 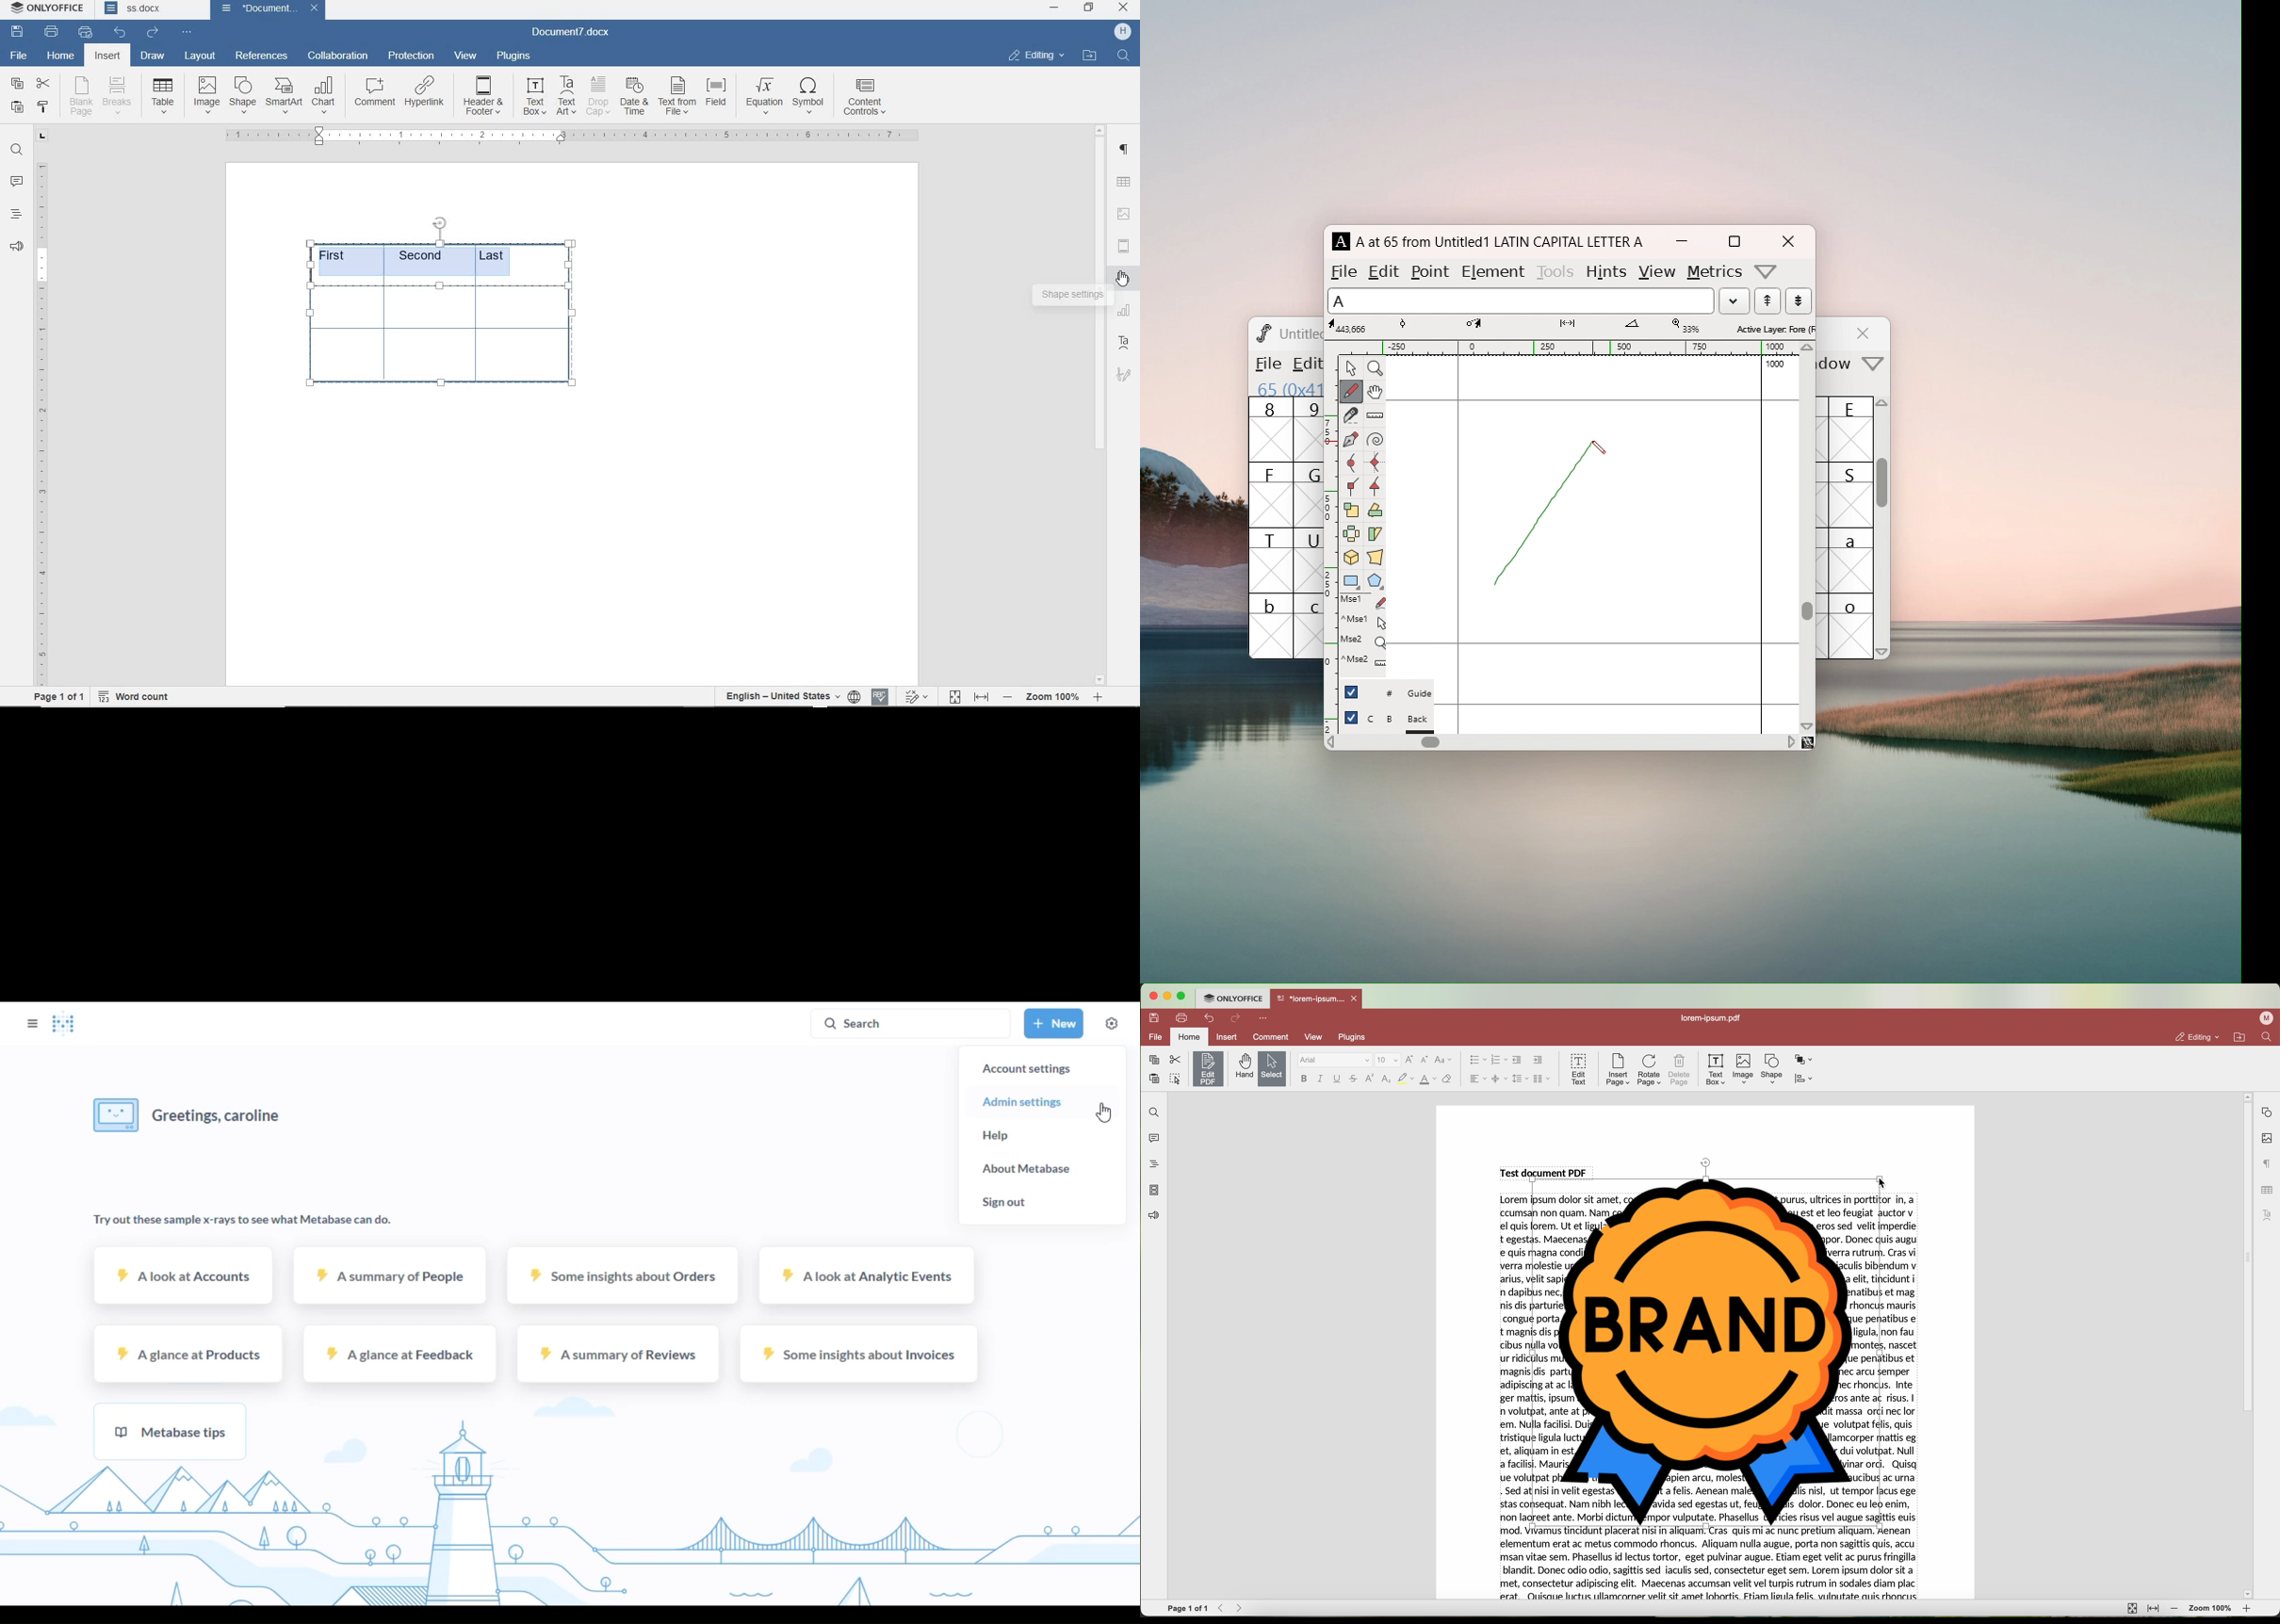 I want to click on b, so click(x=1271, y=626).